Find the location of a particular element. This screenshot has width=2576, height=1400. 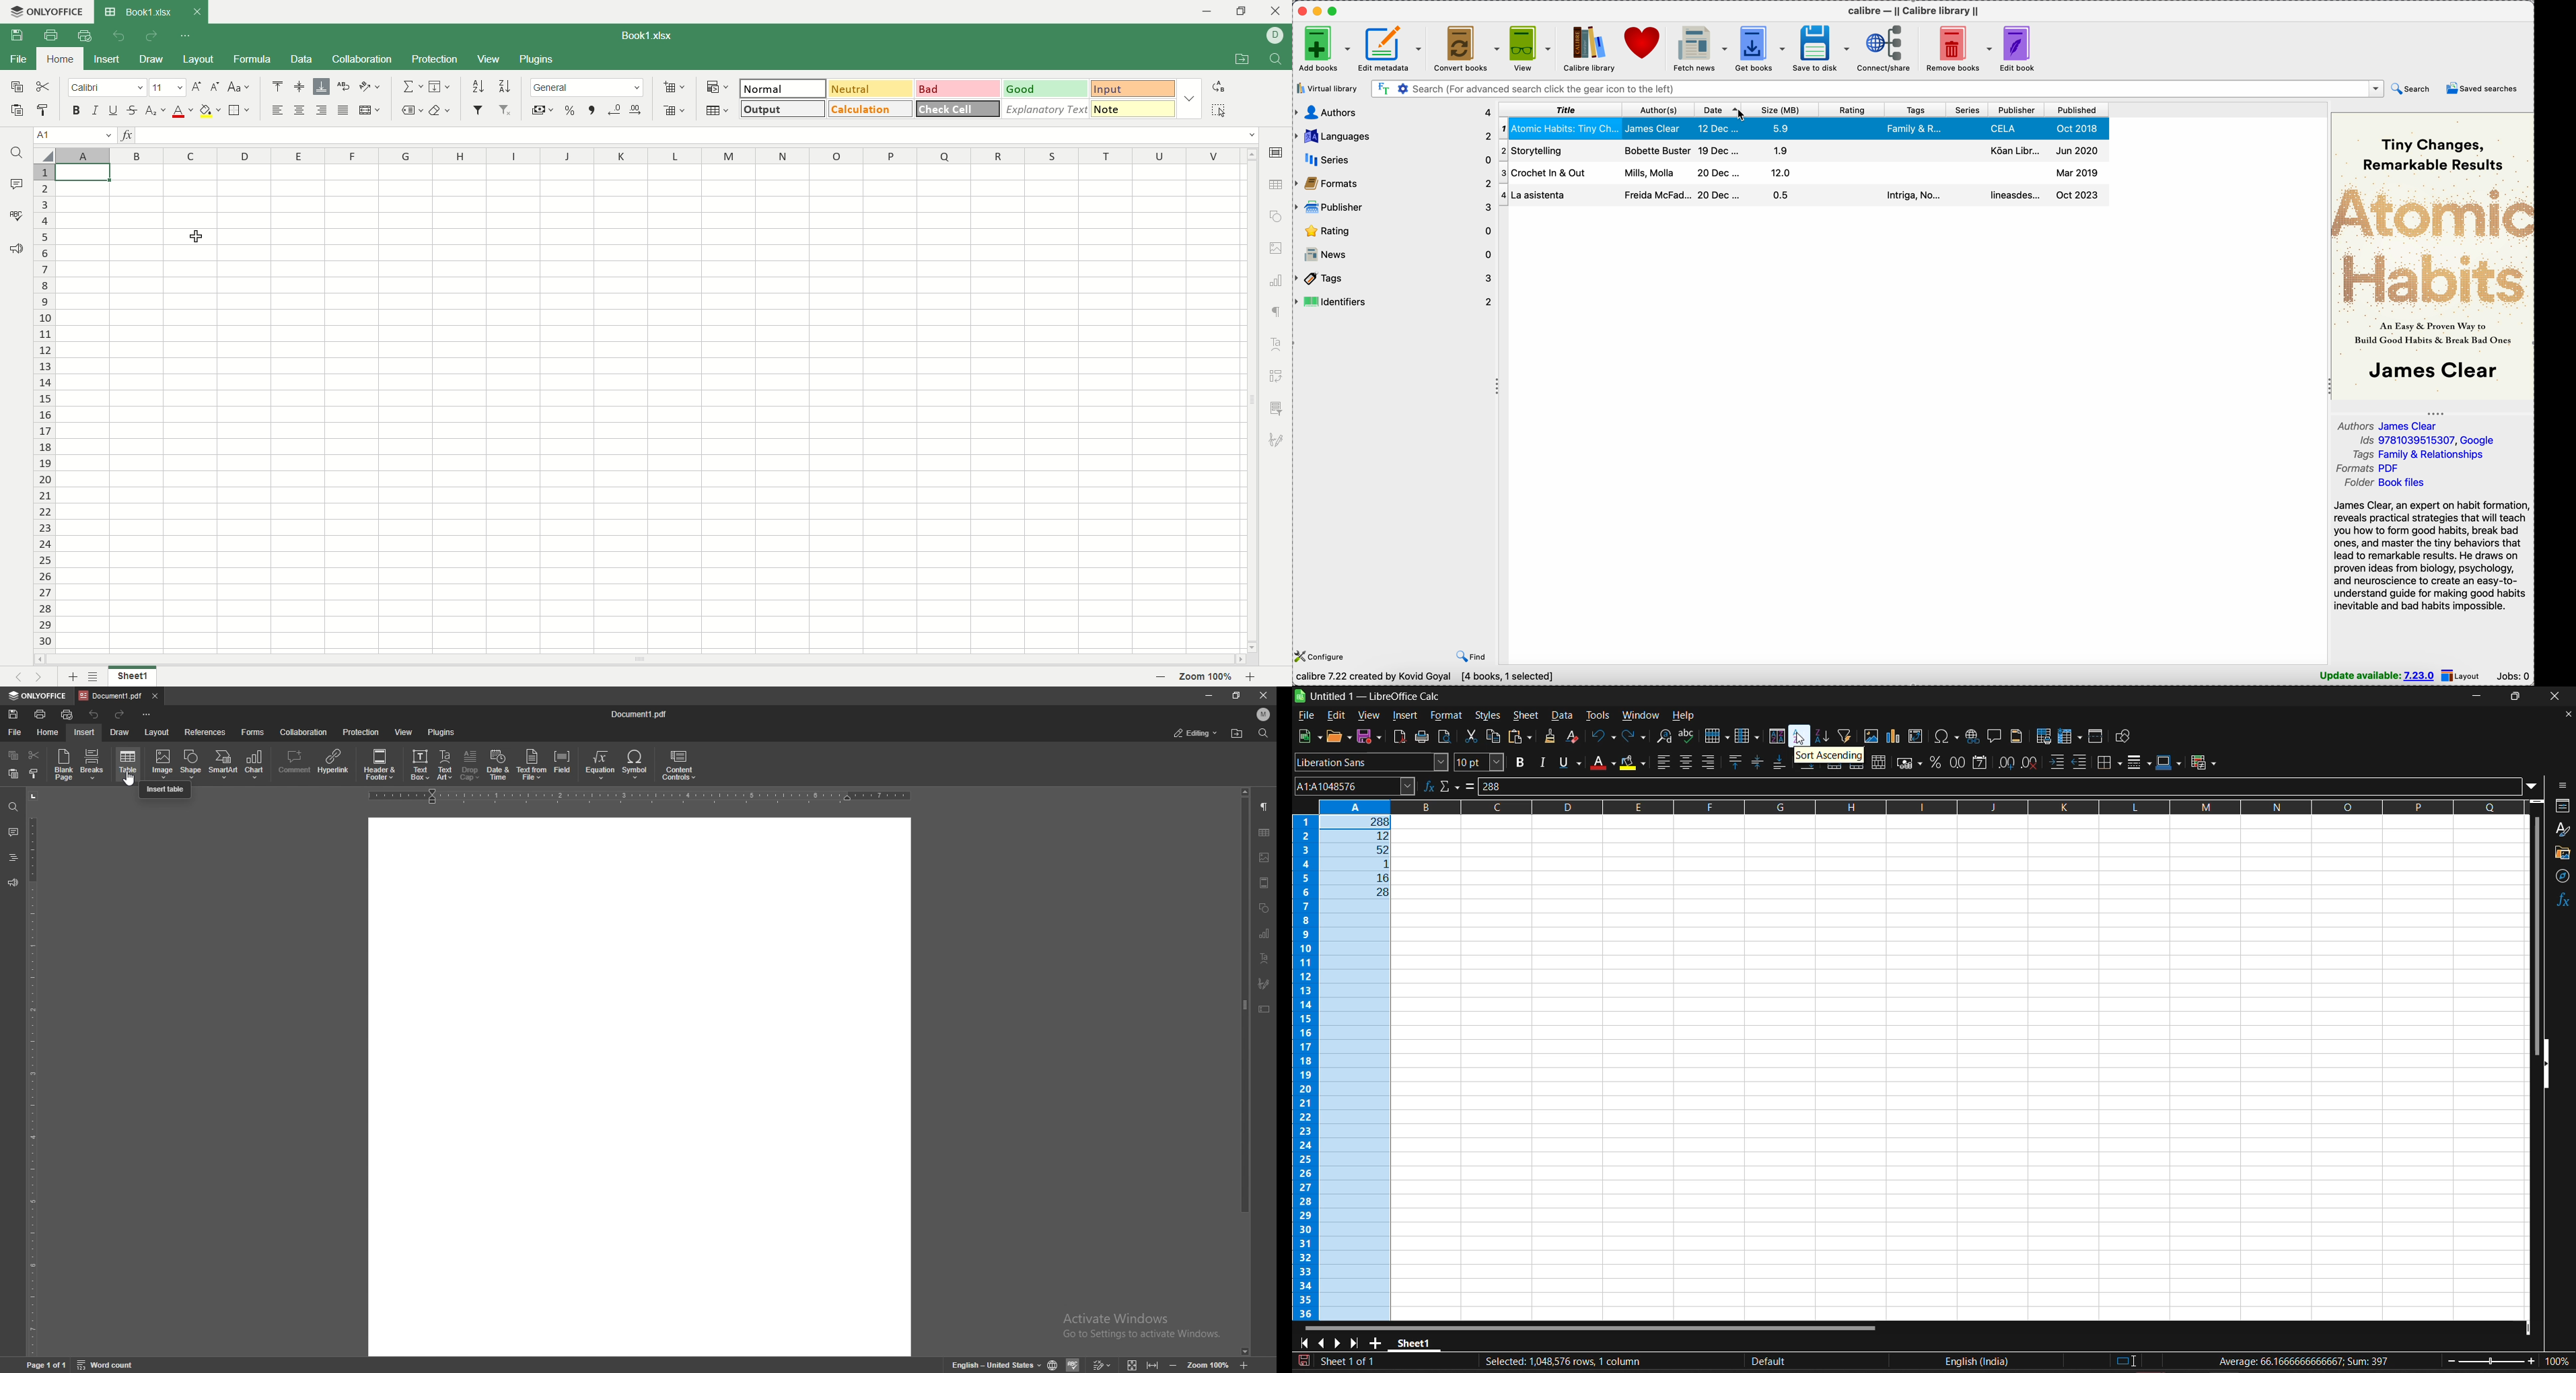

scroll to next sheet is located at coordinates (1336, 1343).